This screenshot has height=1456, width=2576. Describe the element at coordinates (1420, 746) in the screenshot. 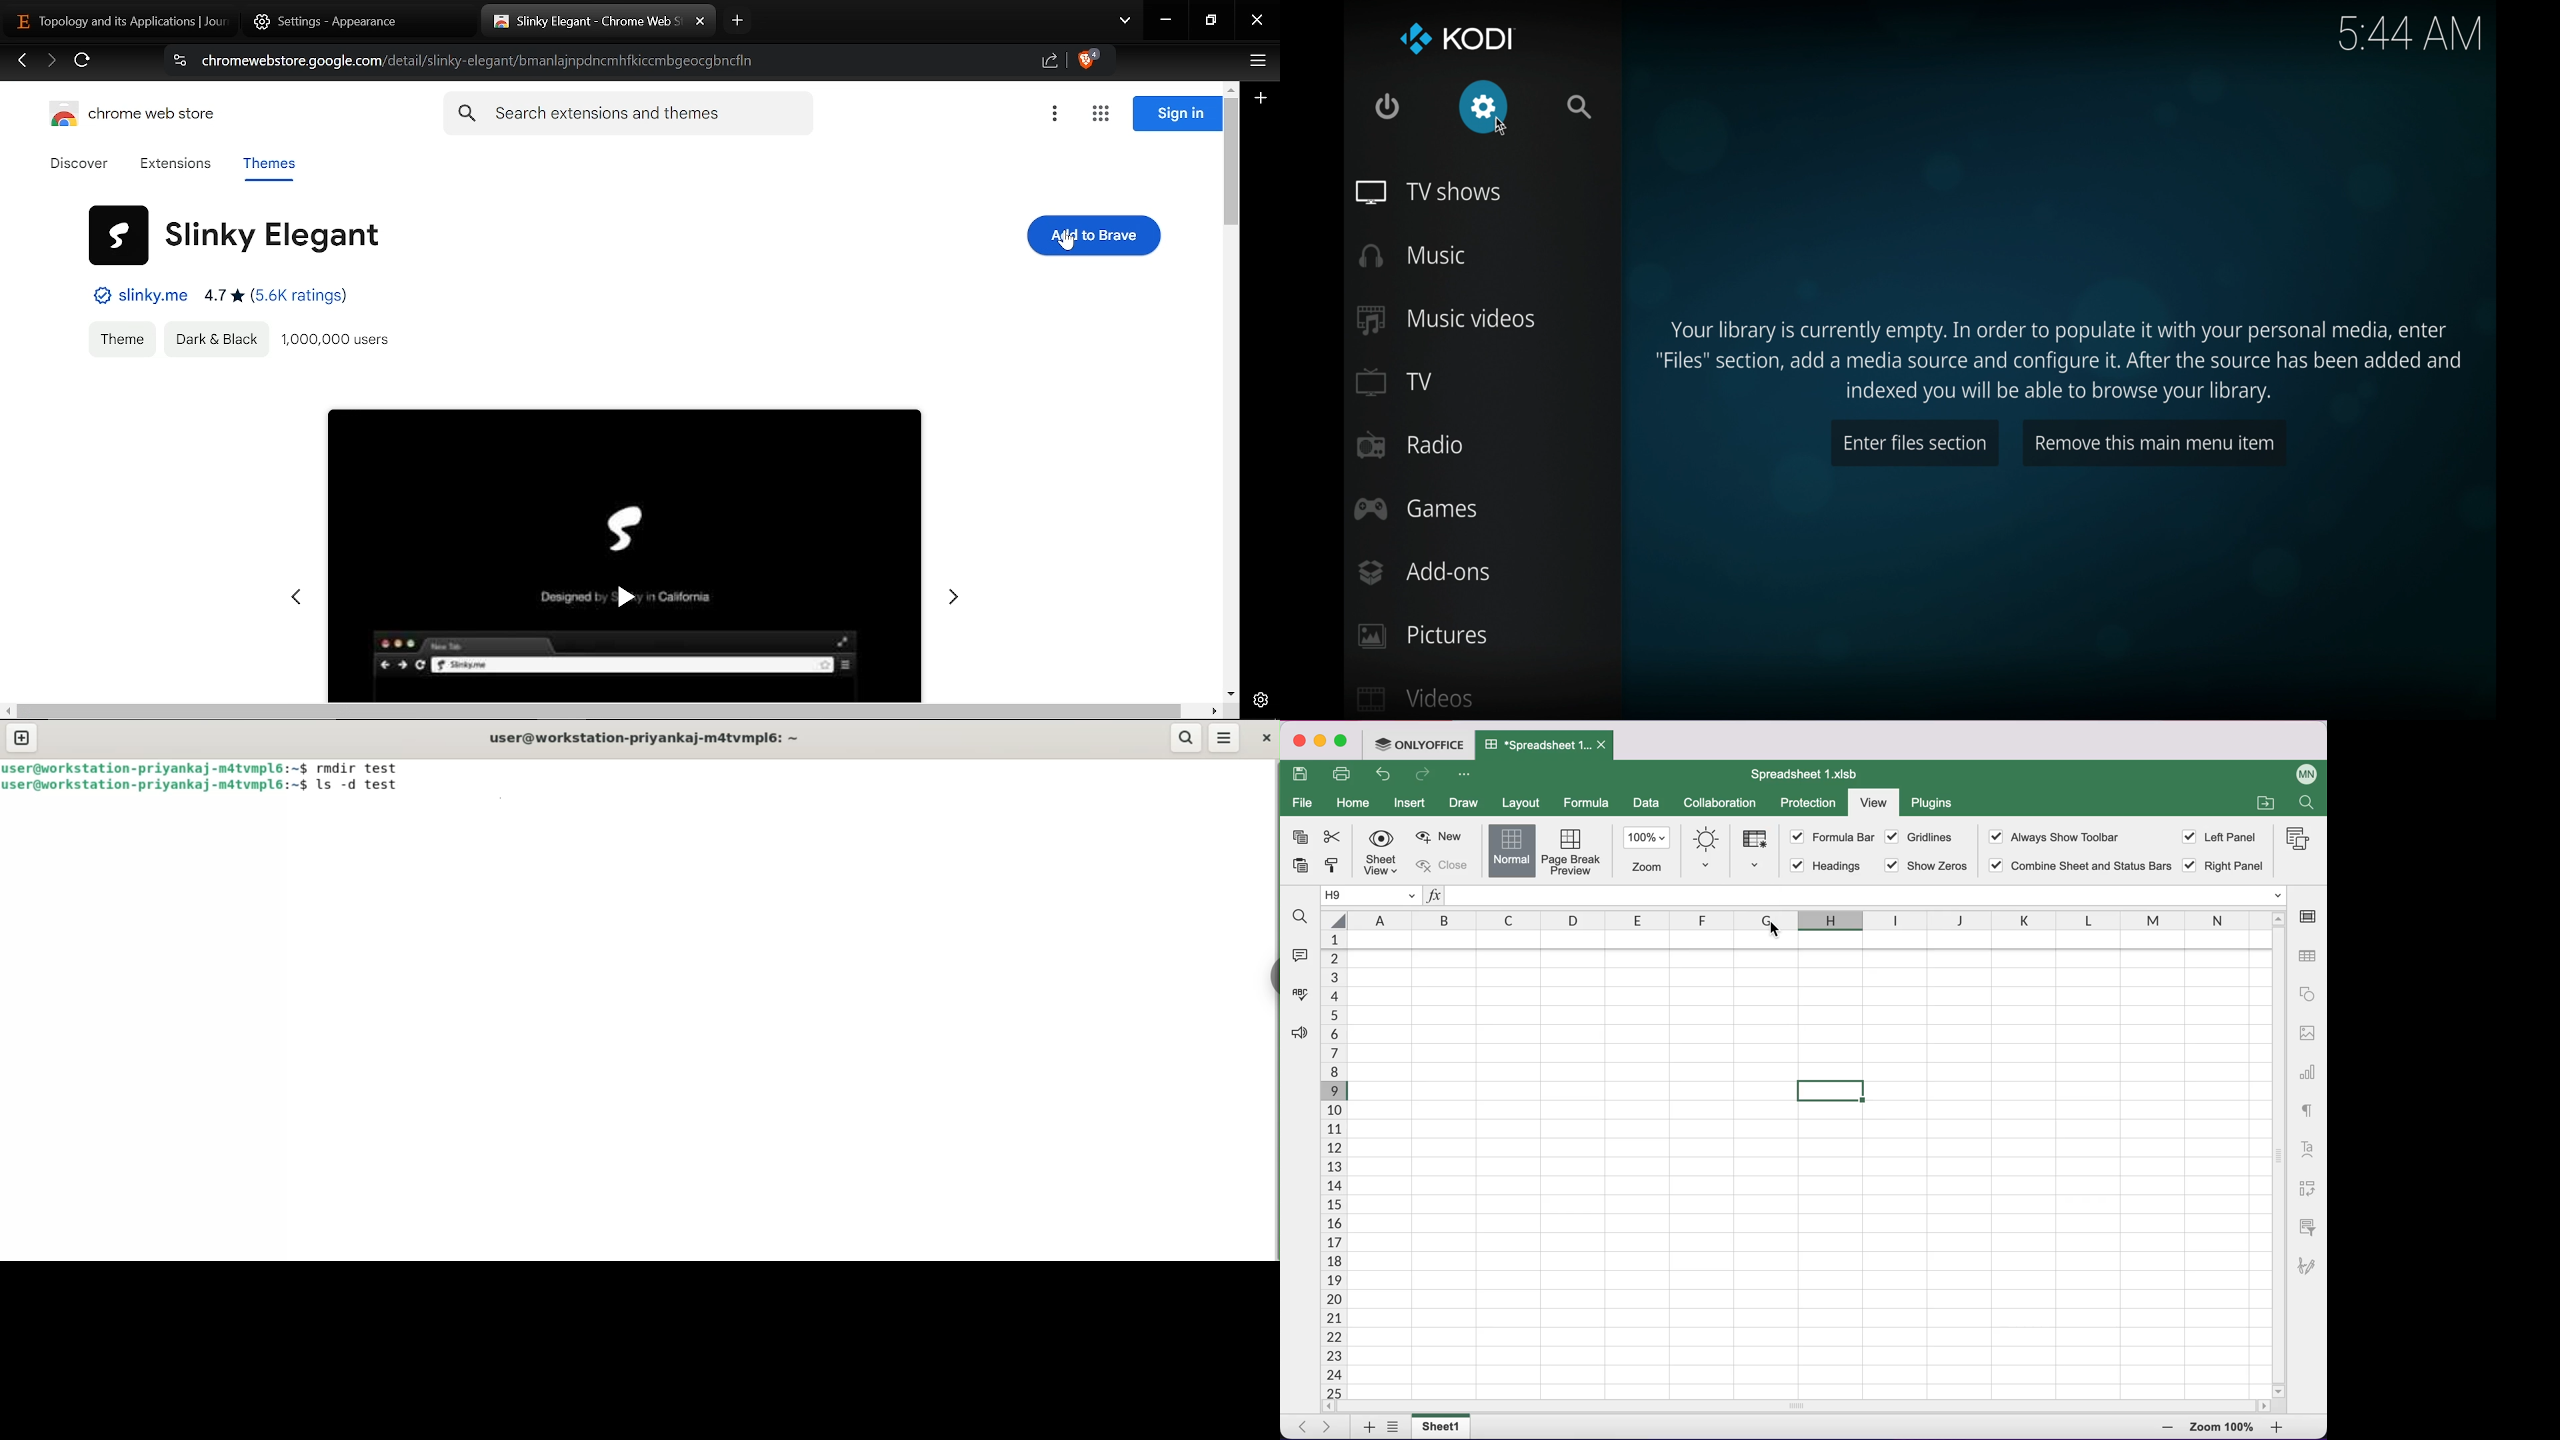

I see `onlyoffice` at that location.